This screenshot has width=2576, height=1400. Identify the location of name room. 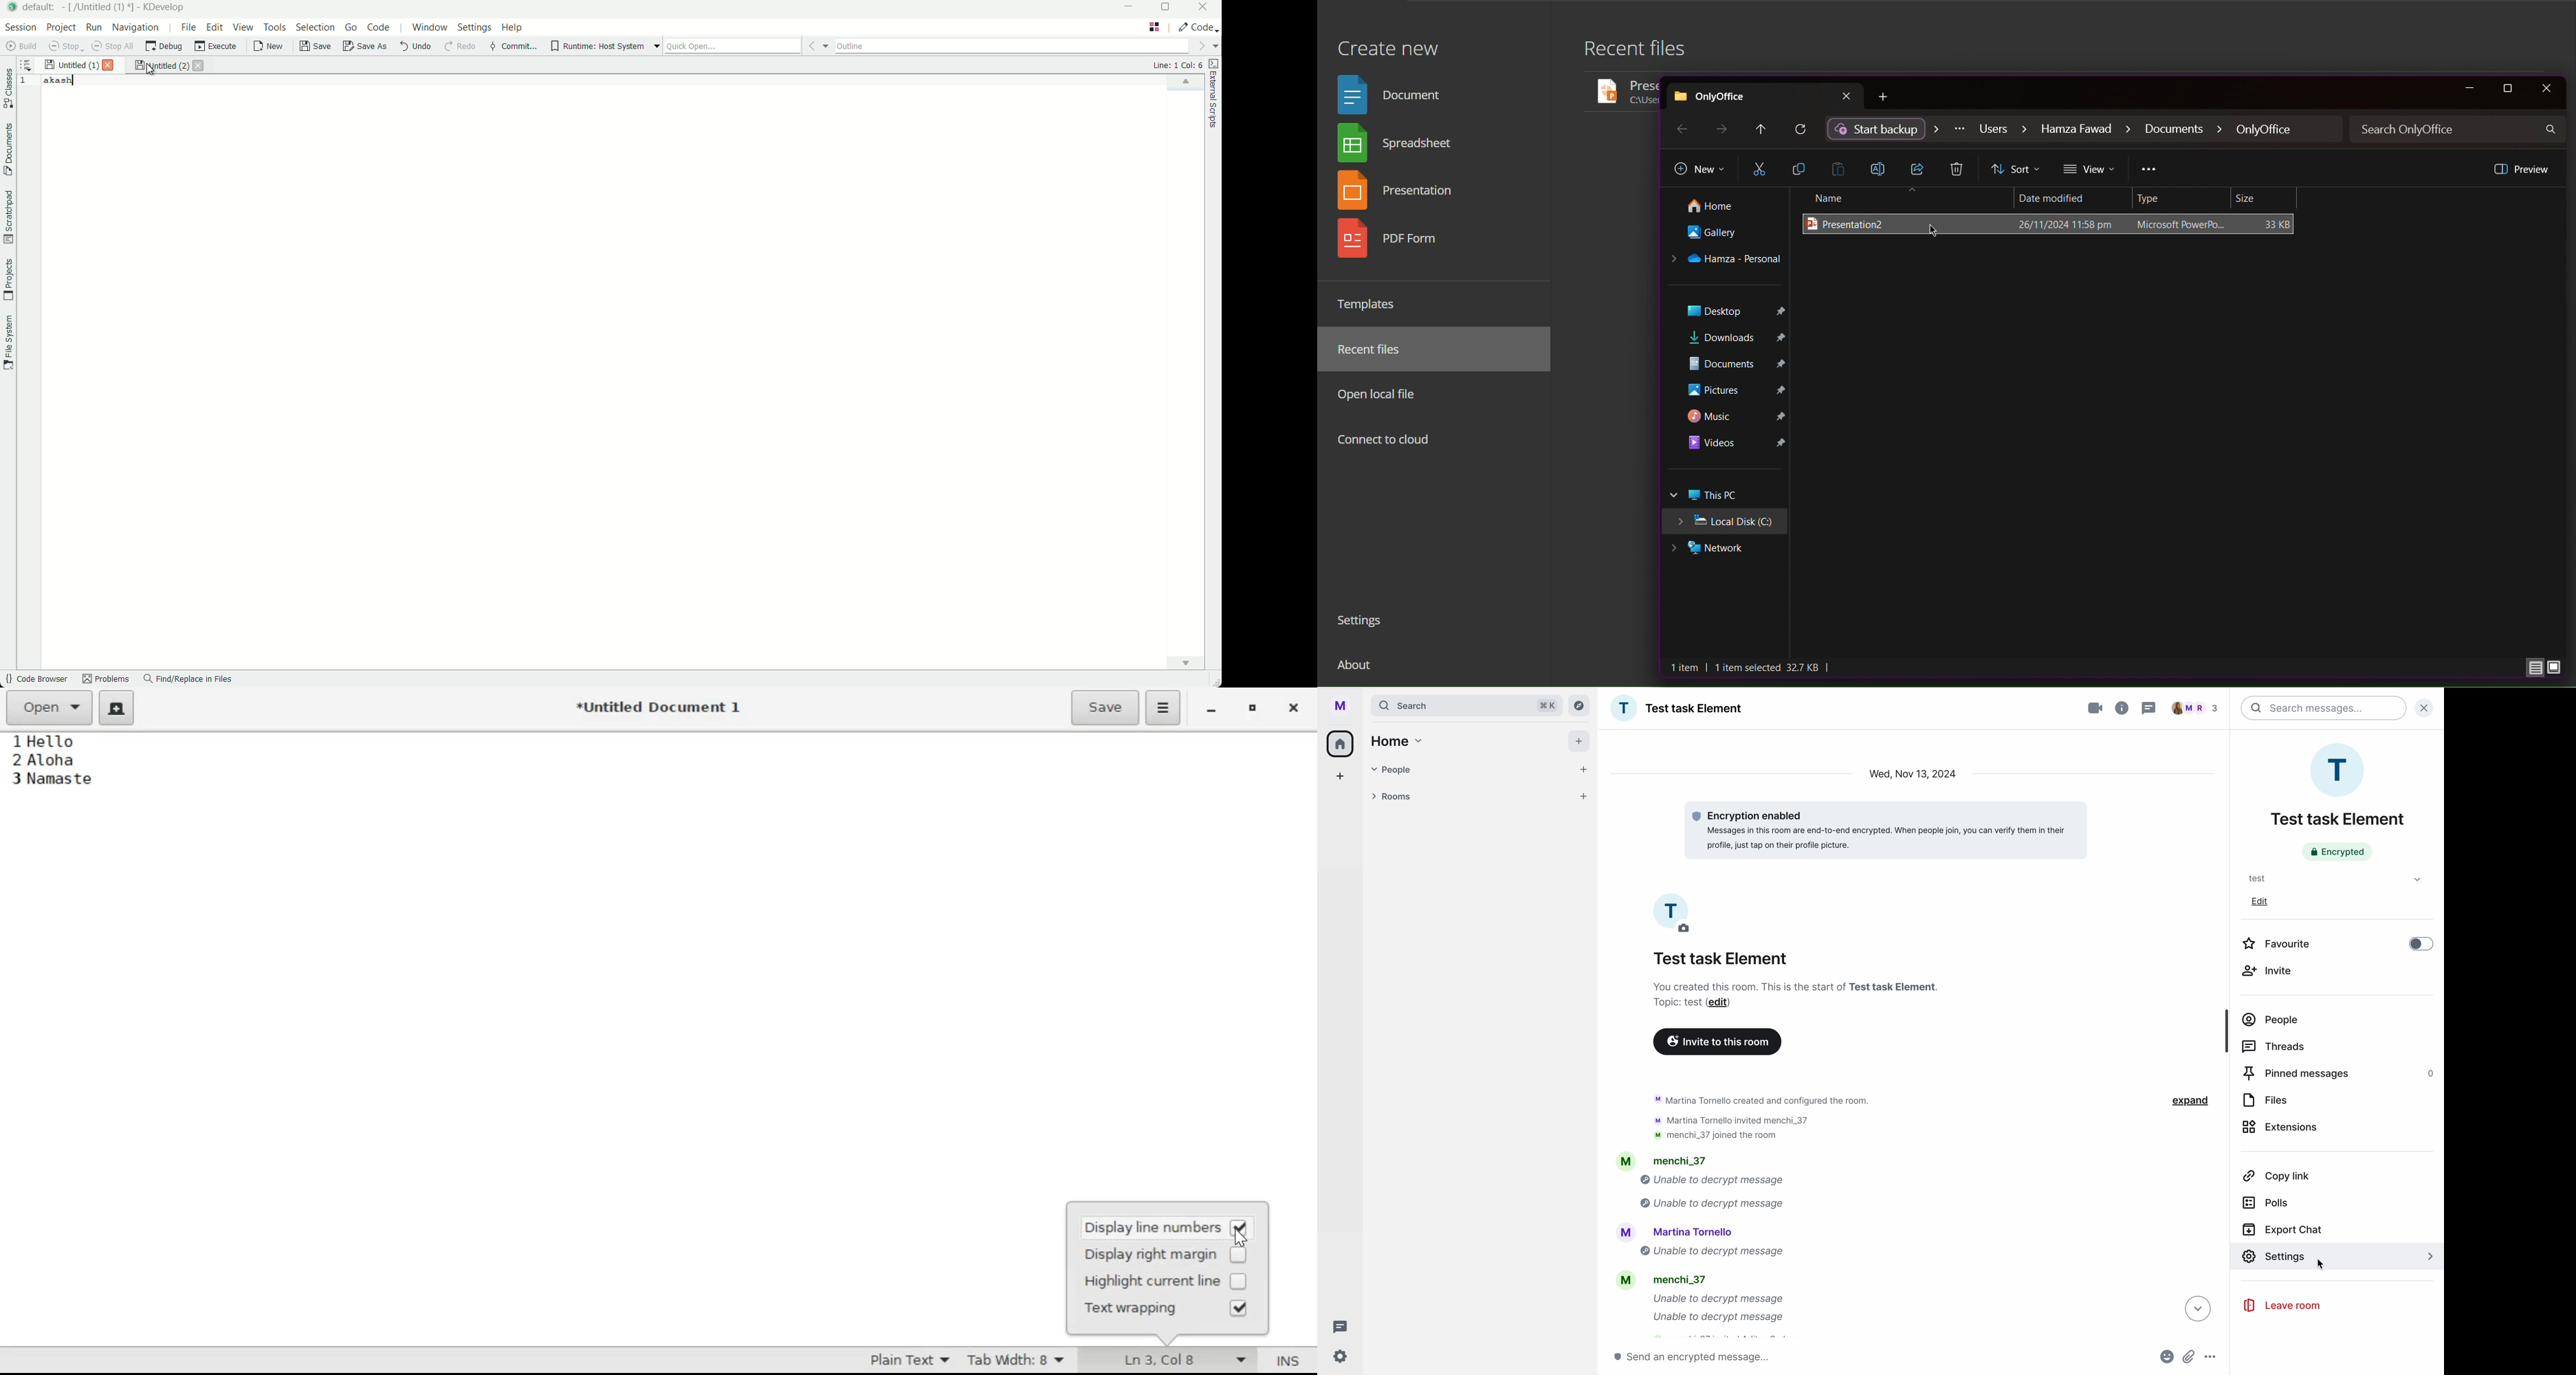
(2337, 819).